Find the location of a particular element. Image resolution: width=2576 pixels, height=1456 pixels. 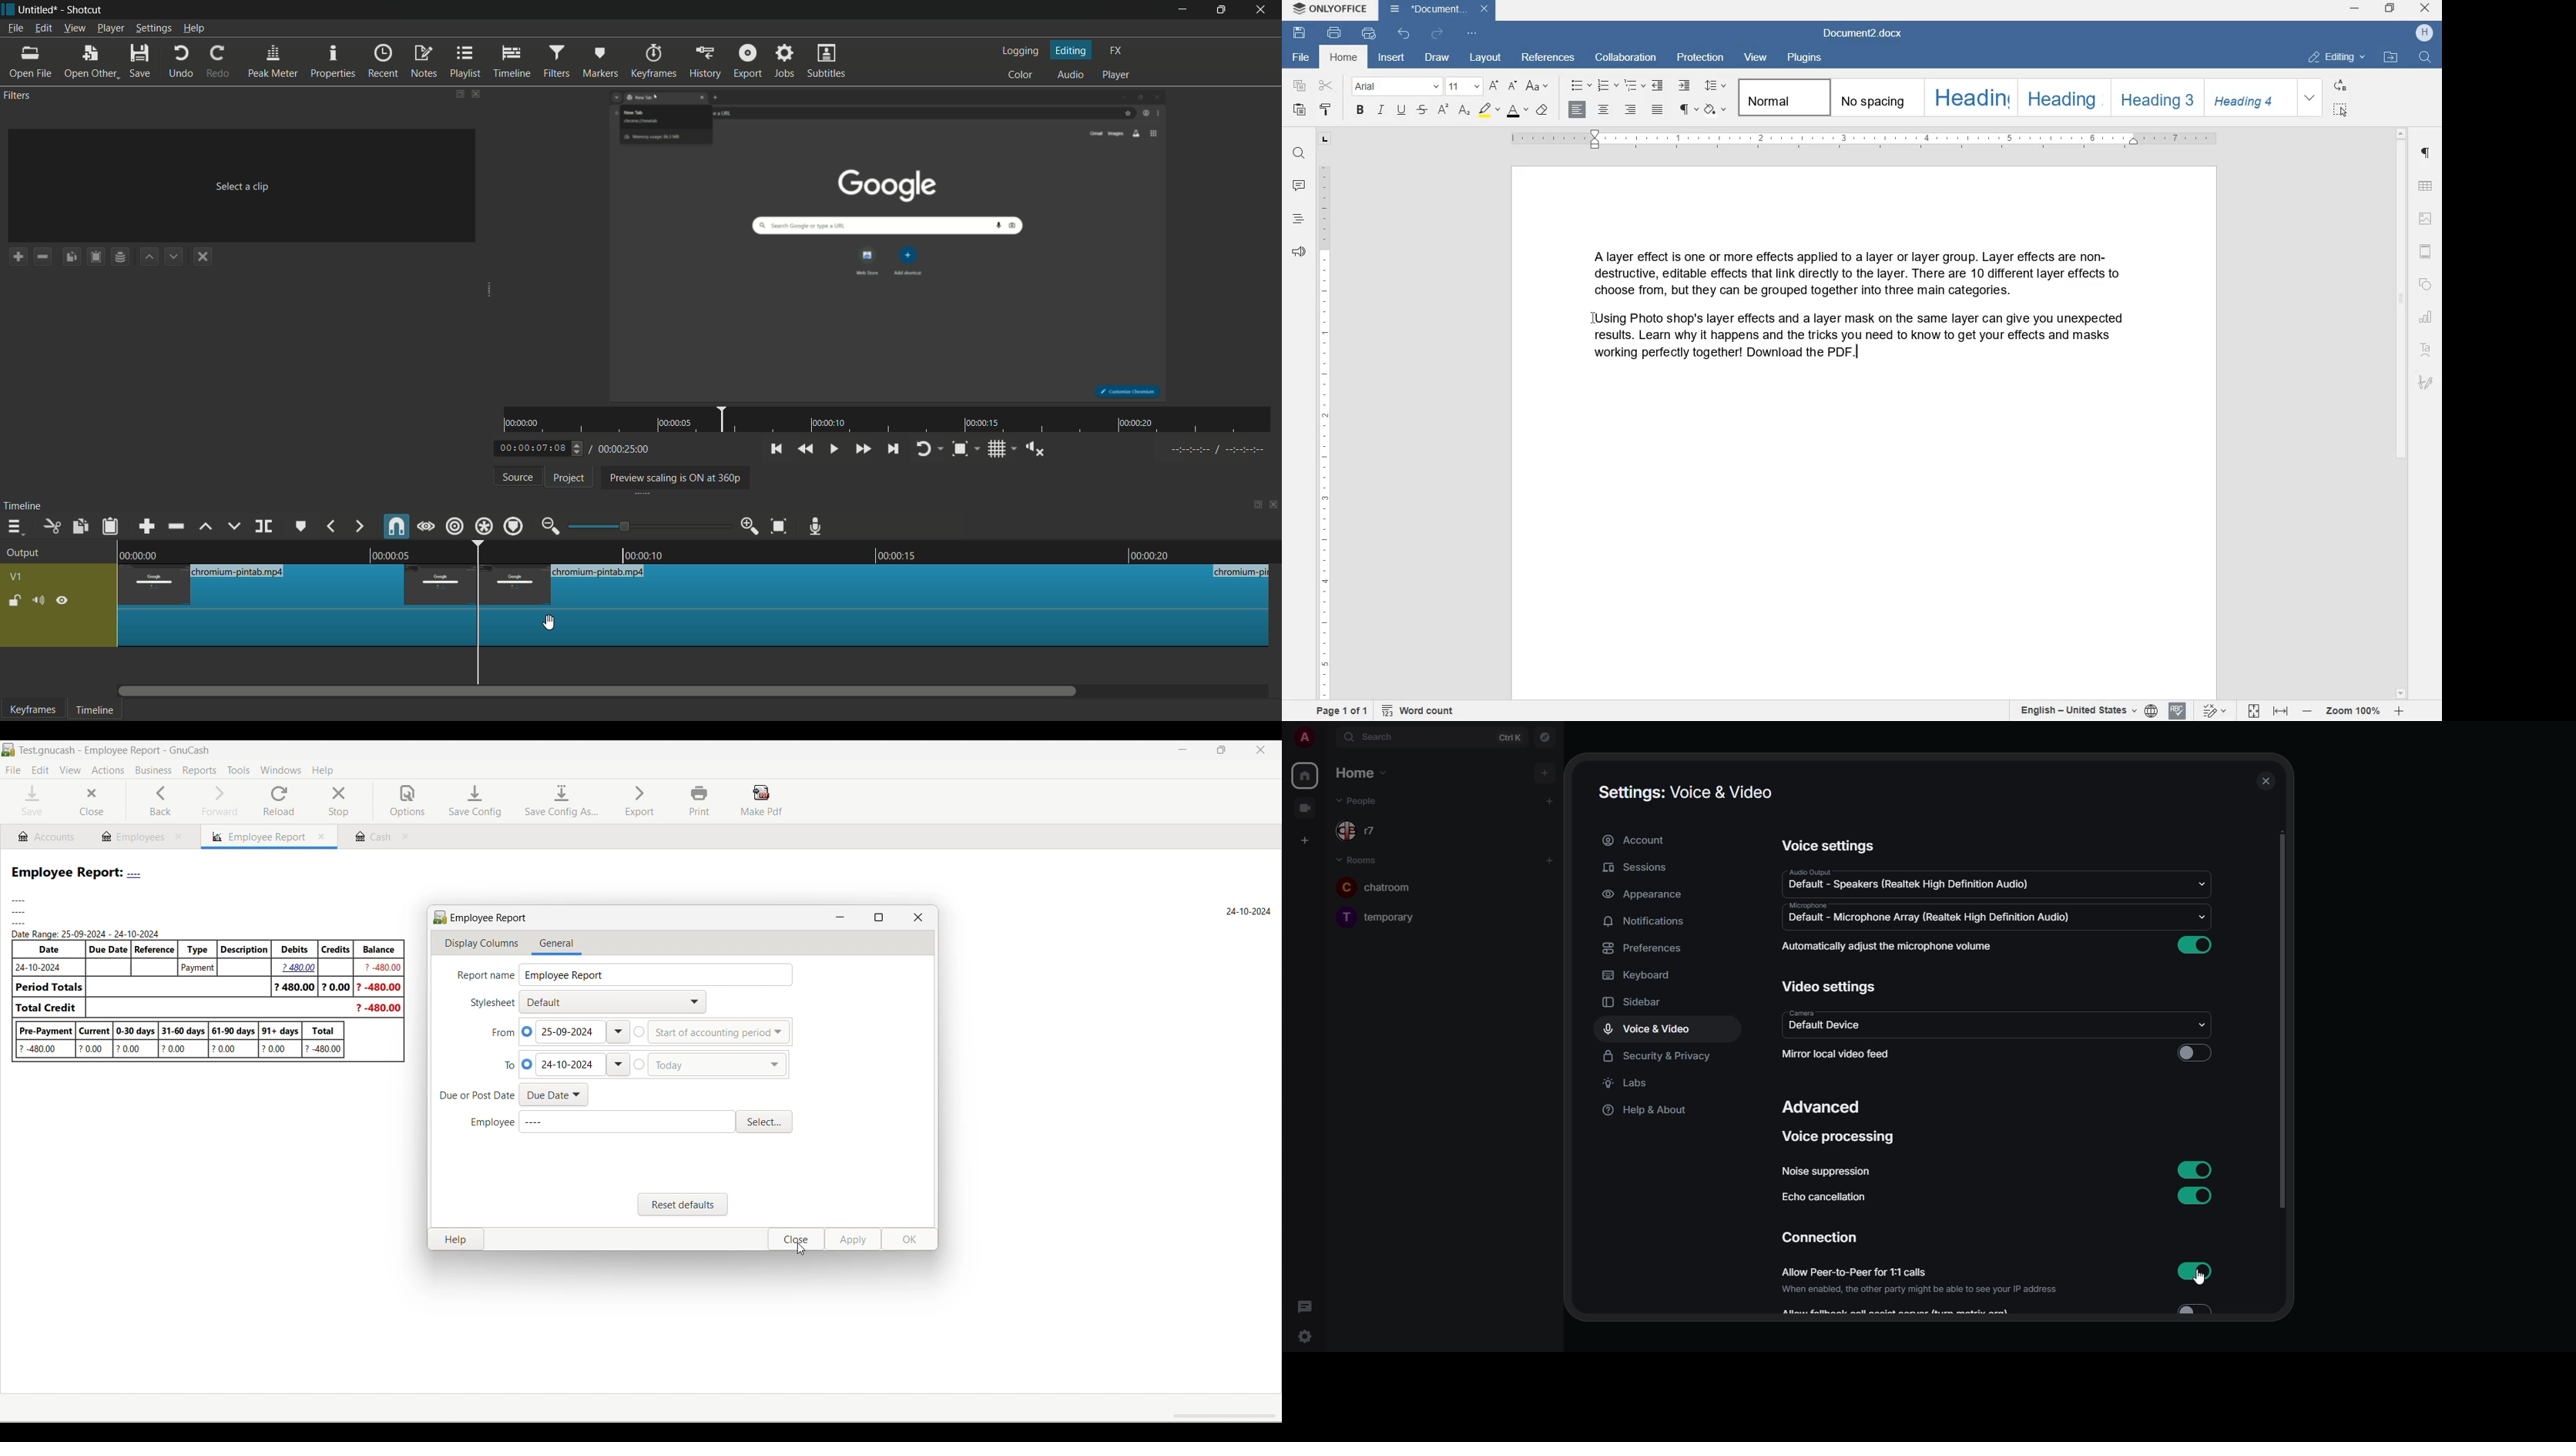

lift is located at coordinates (207, 527).